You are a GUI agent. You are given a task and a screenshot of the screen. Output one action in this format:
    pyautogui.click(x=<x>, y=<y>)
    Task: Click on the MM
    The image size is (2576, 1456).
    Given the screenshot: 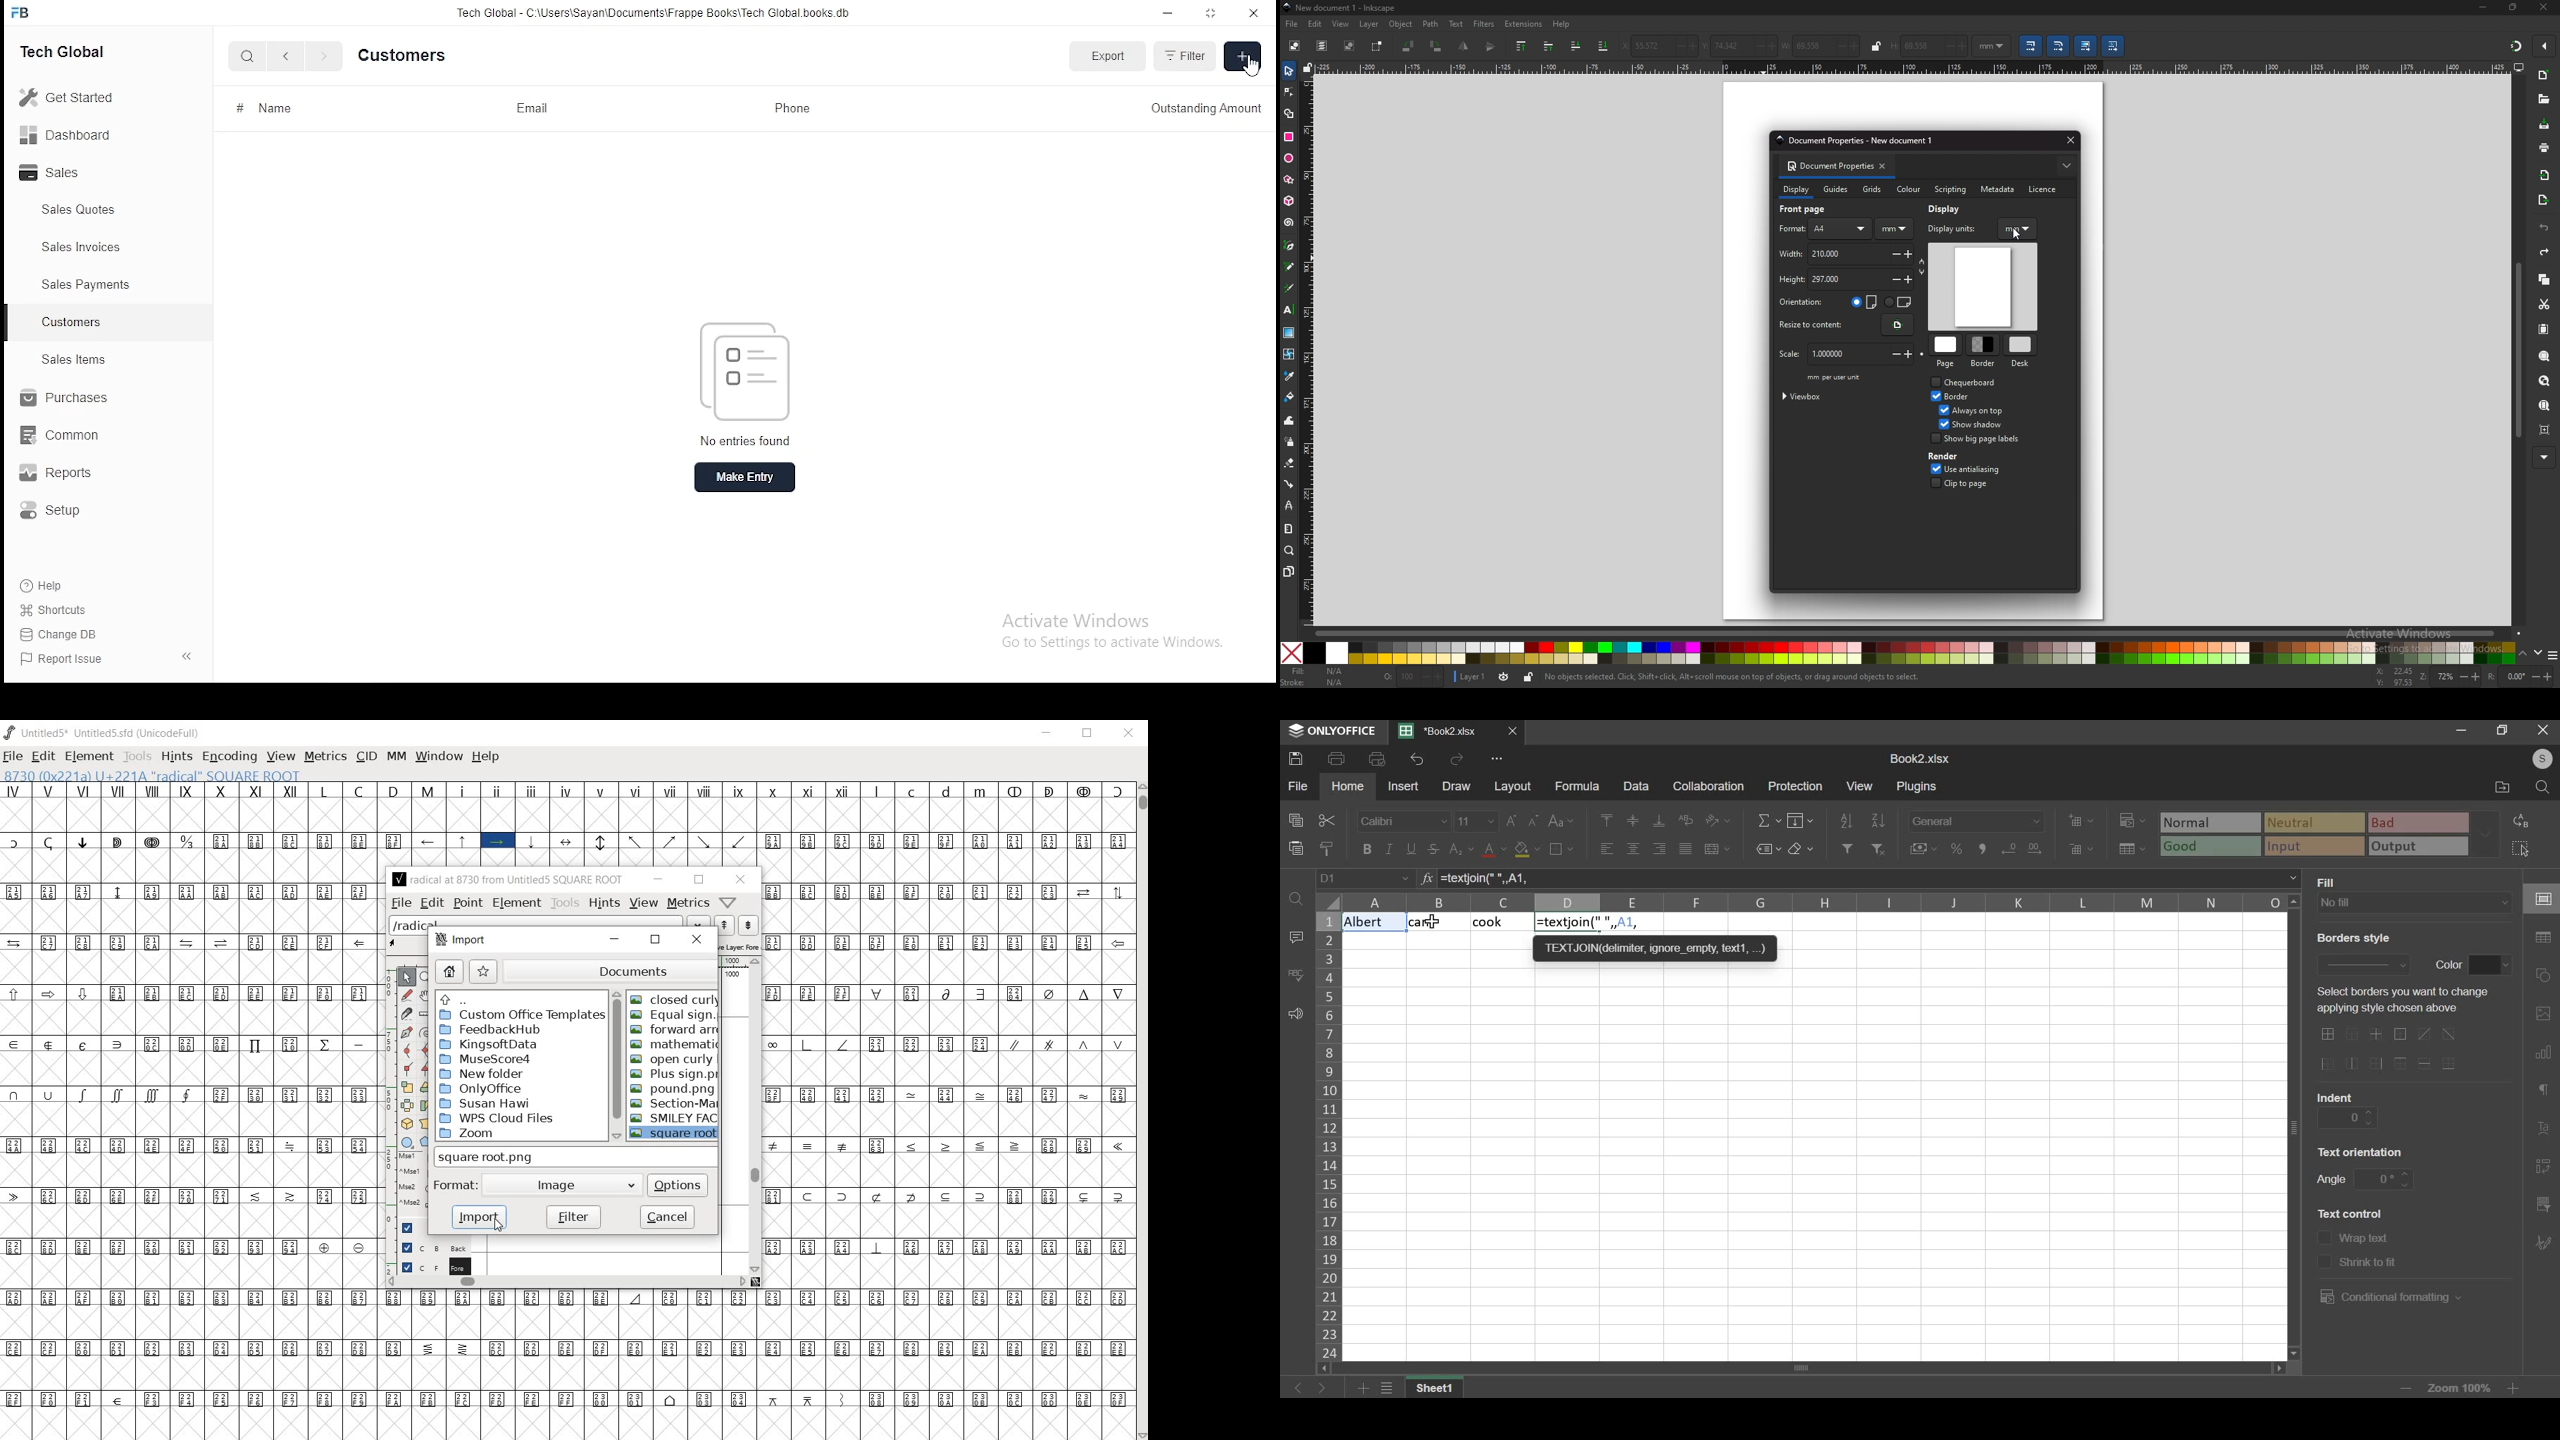 What is the action you would take?
    pyautogui.click(x=395, y=757)
    